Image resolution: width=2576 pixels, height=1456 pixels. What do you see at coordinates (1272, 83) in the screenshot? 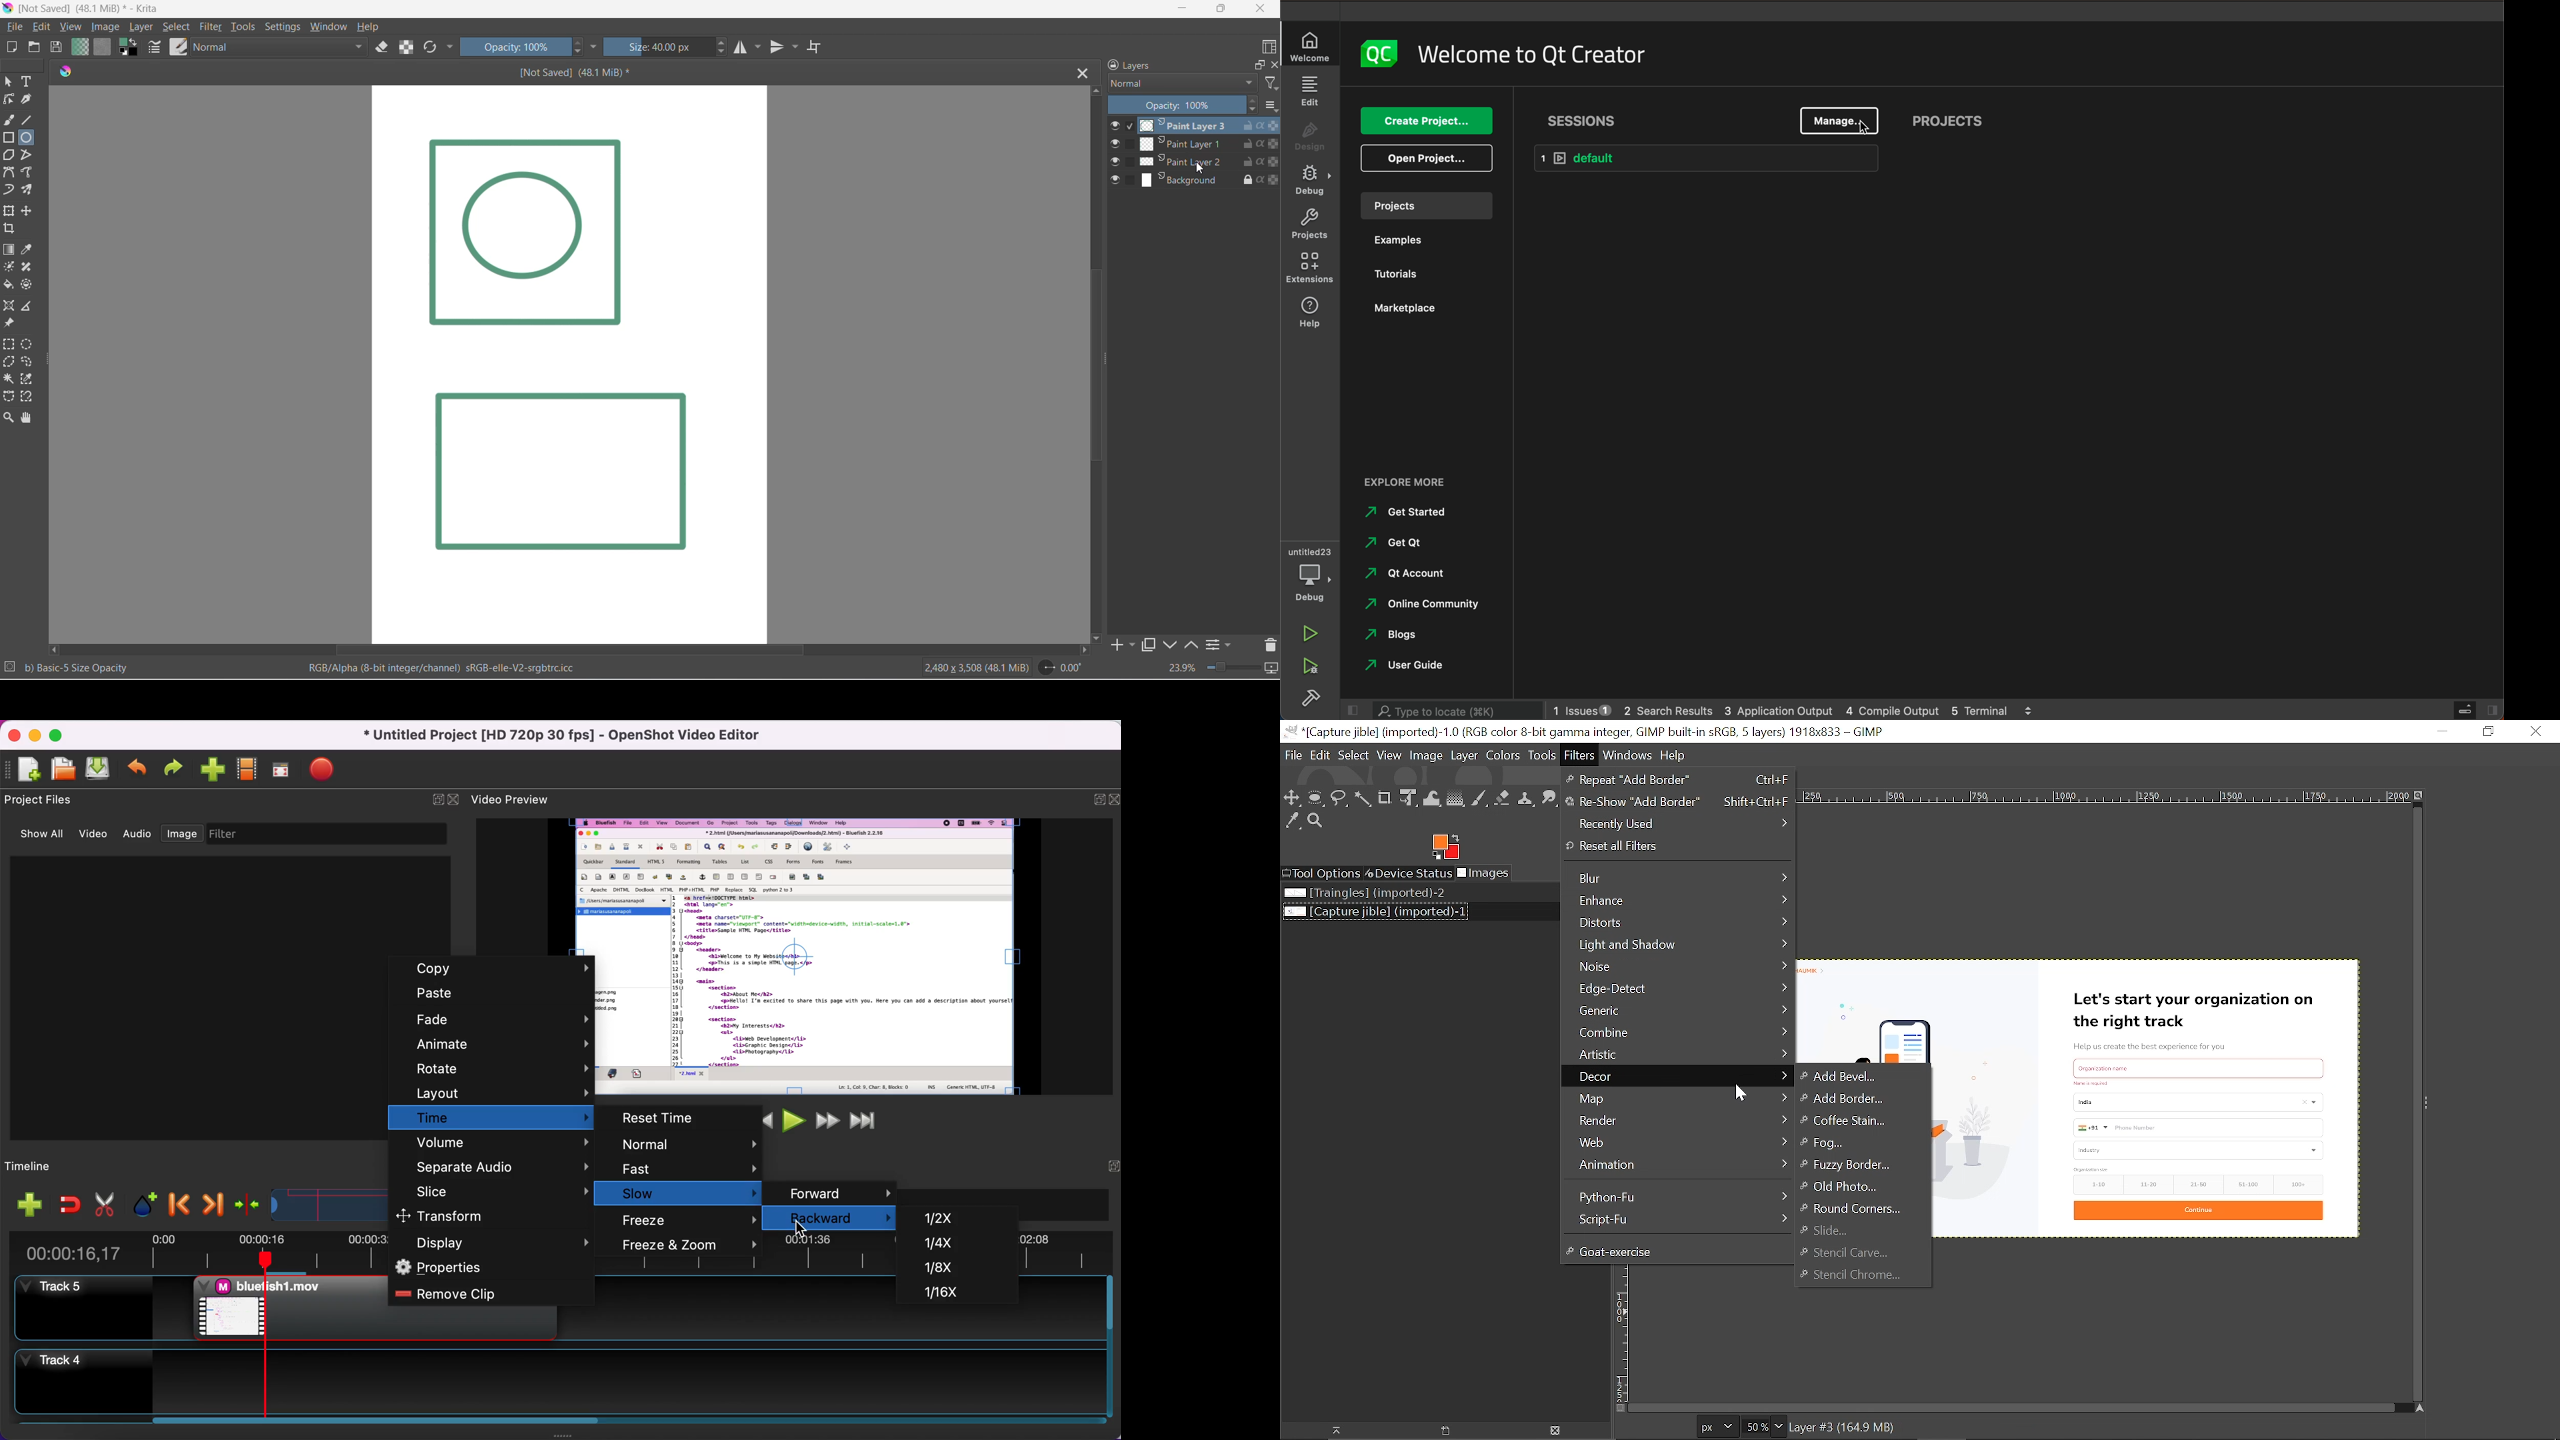
I see `filter` at bounding box center [1272, 83].